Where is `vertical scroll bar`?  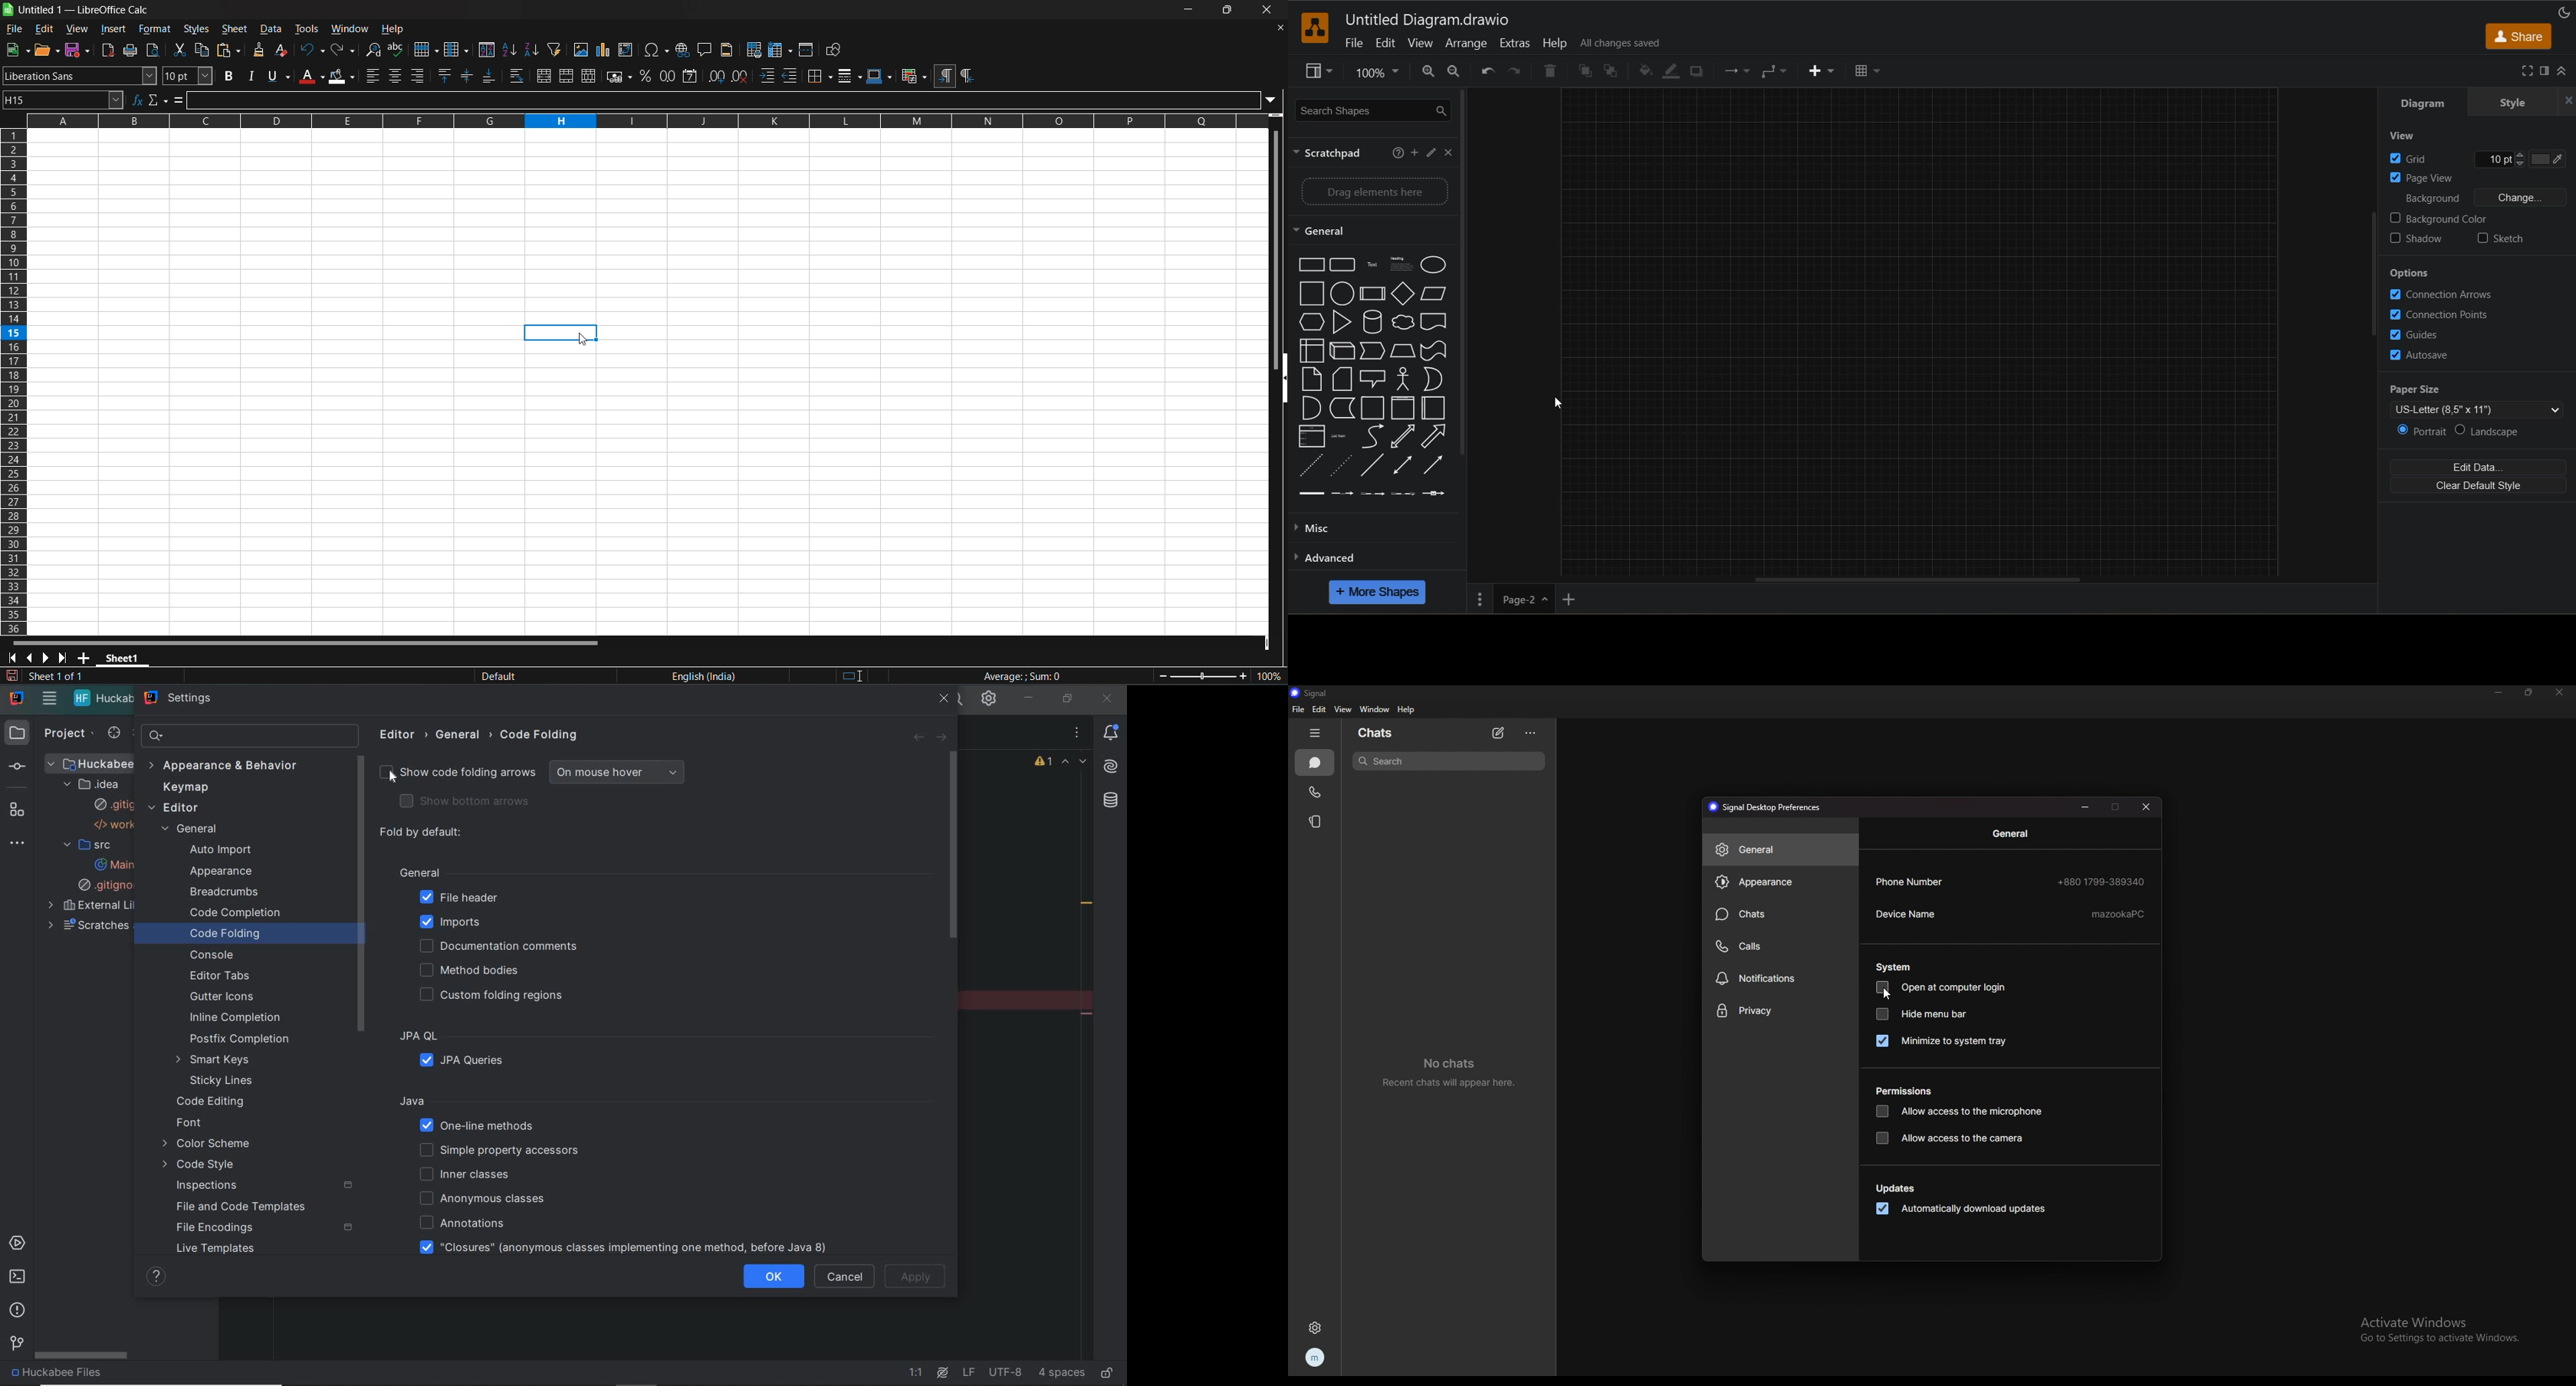
vertical scroll bar is located at coordinates (2375, 277).